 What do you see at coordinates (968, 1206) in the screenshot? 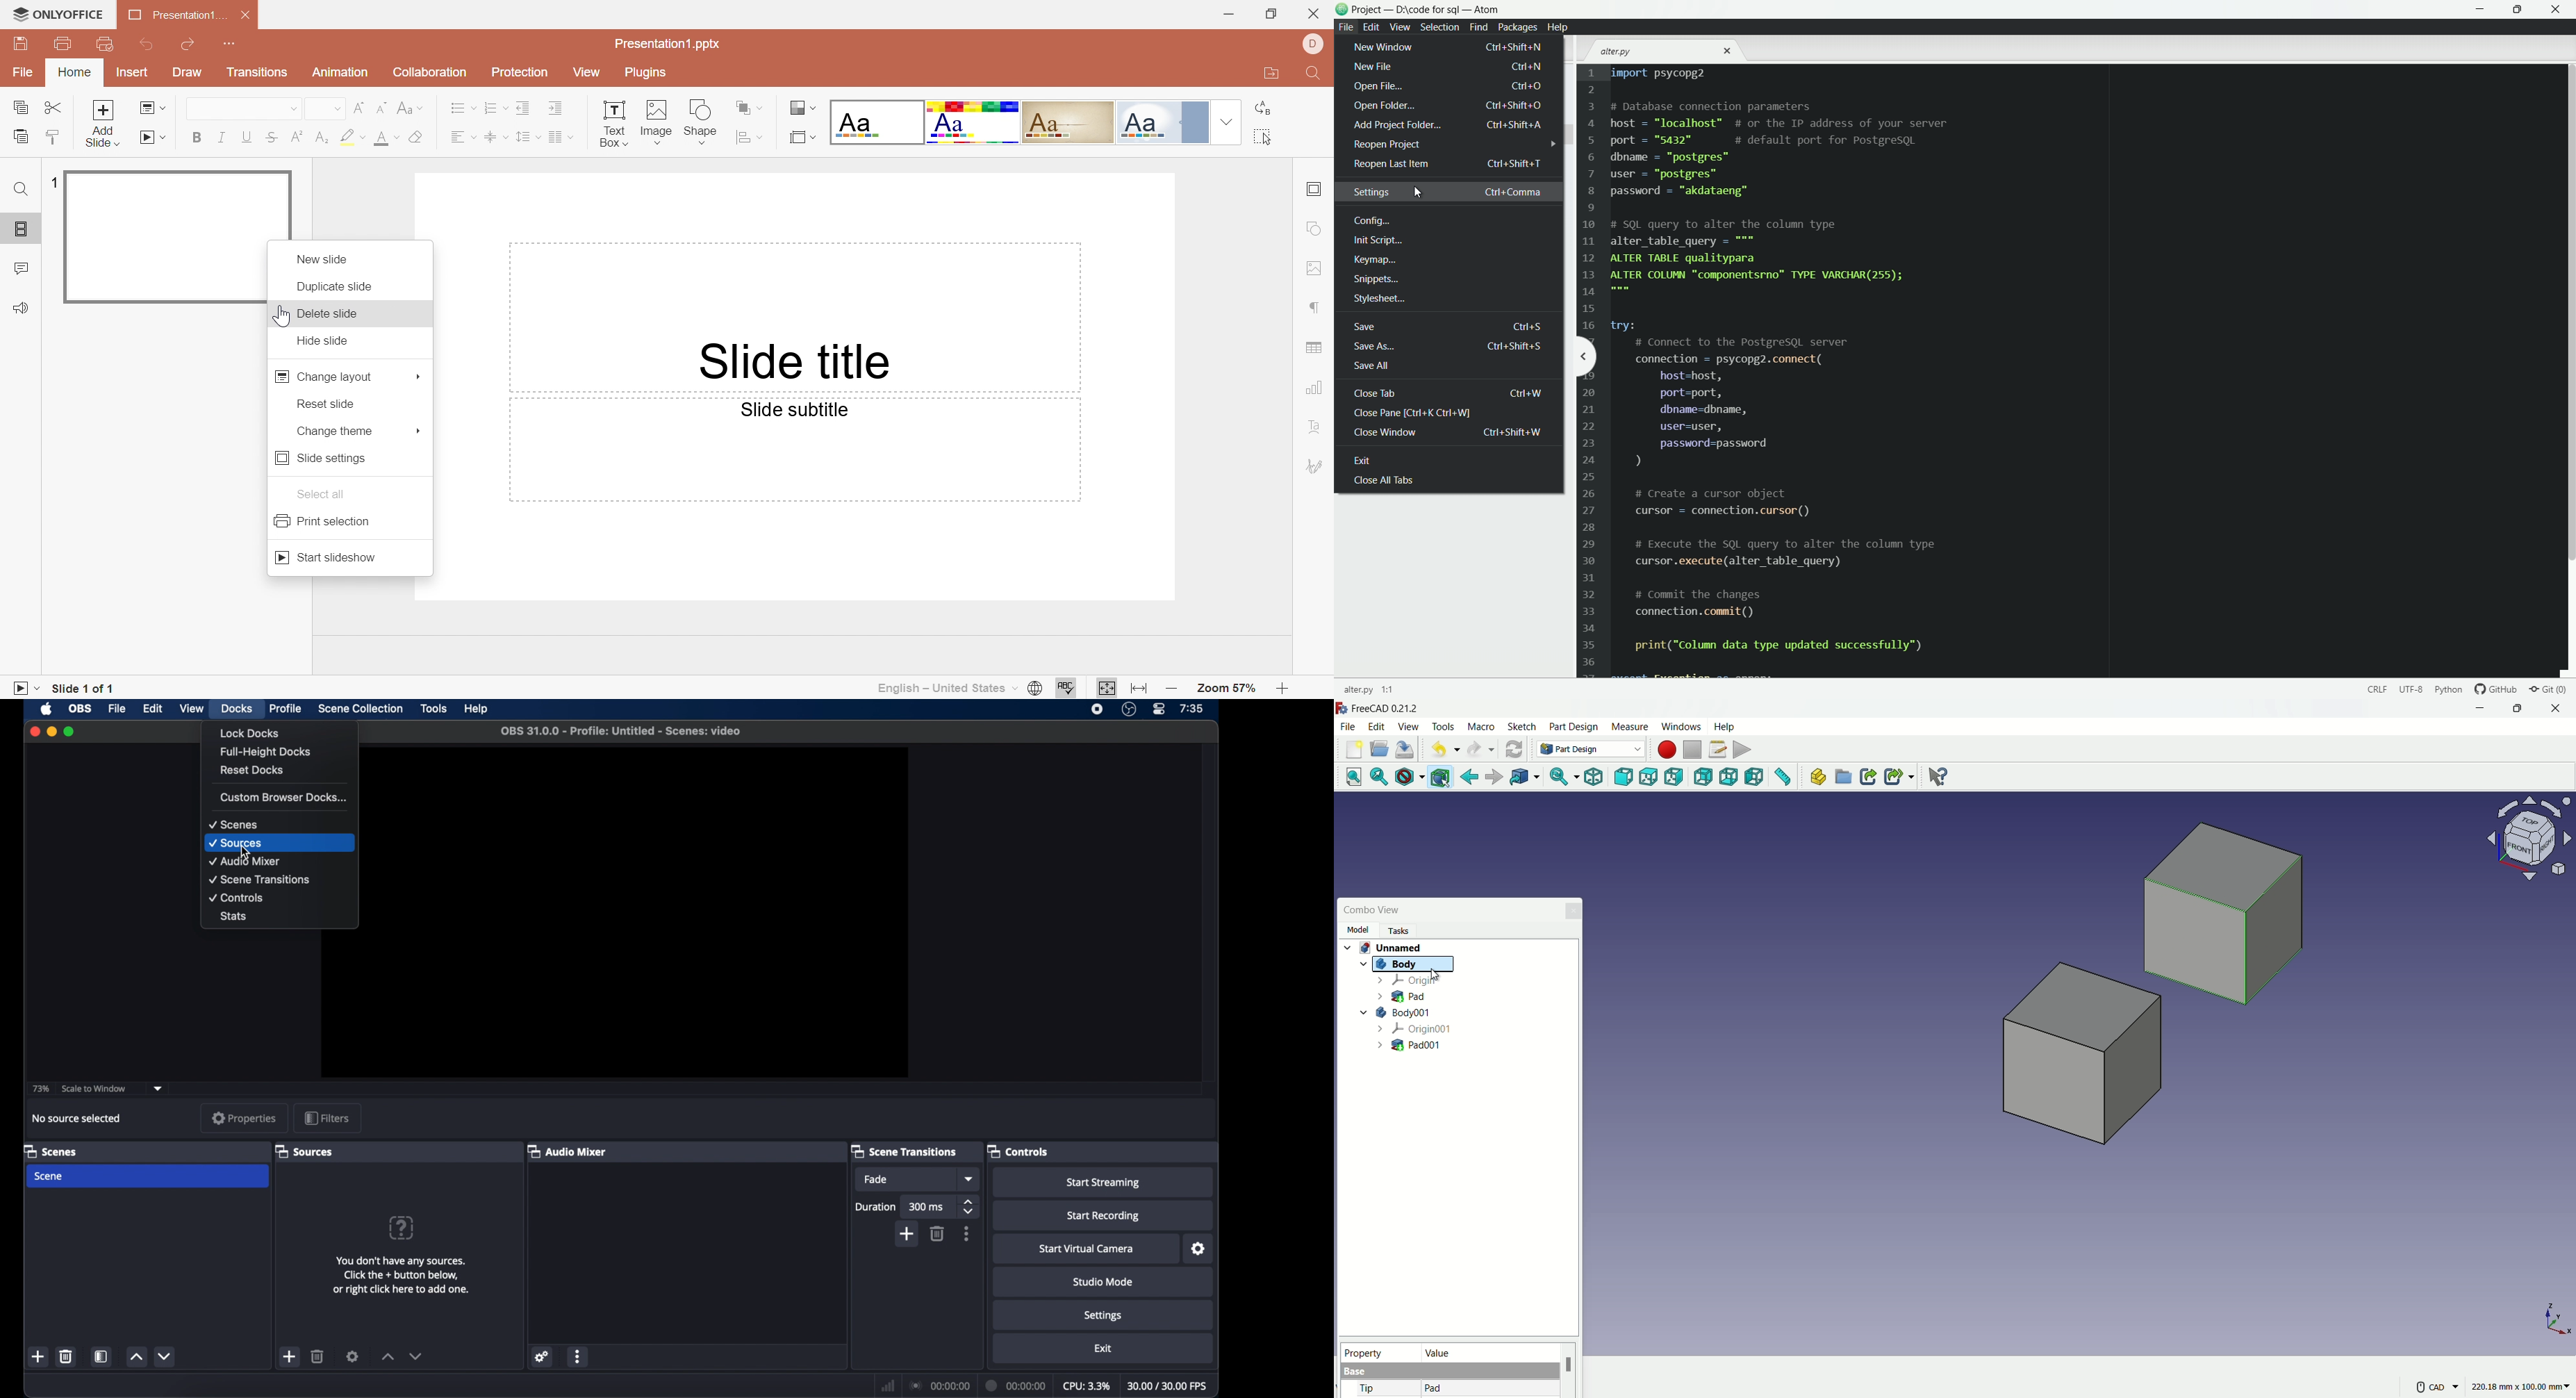
I see `stepper buttons` at bounding box center [968, 1206].